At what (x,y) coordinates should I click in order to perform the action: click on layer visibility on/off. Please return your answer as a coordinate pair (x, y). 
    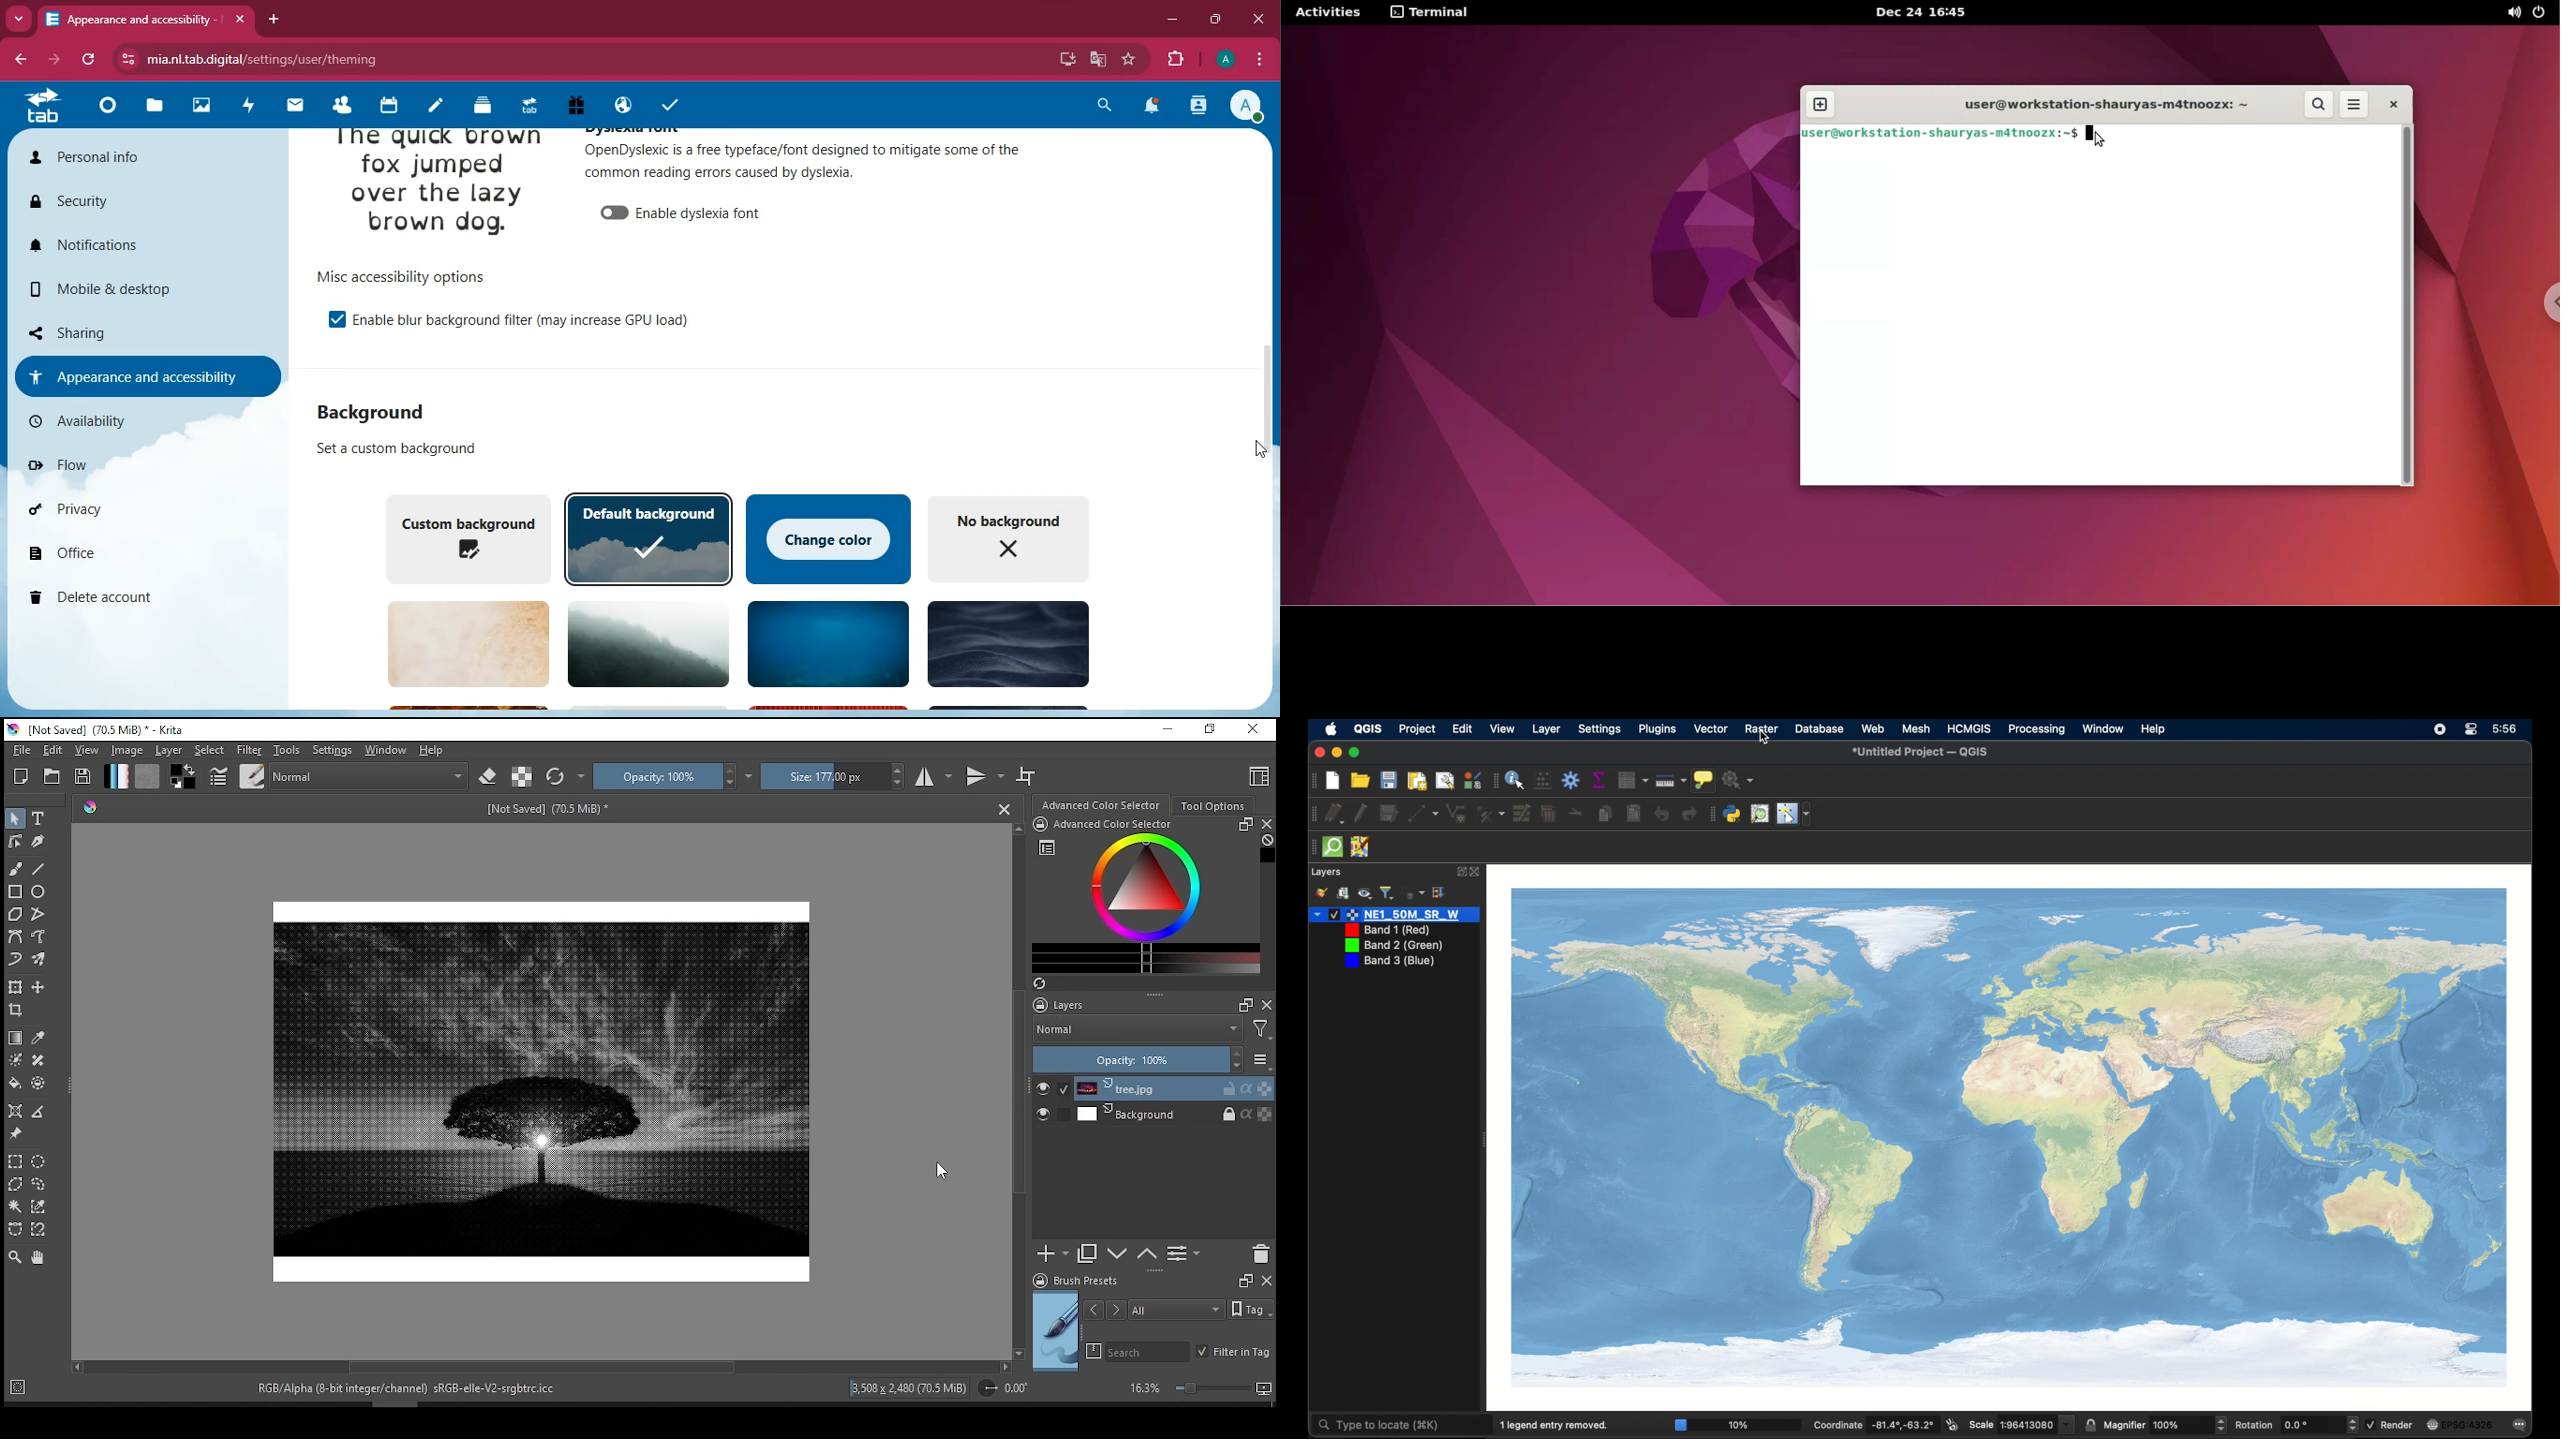
    Looking at the image, I should click on (1052, 1087).